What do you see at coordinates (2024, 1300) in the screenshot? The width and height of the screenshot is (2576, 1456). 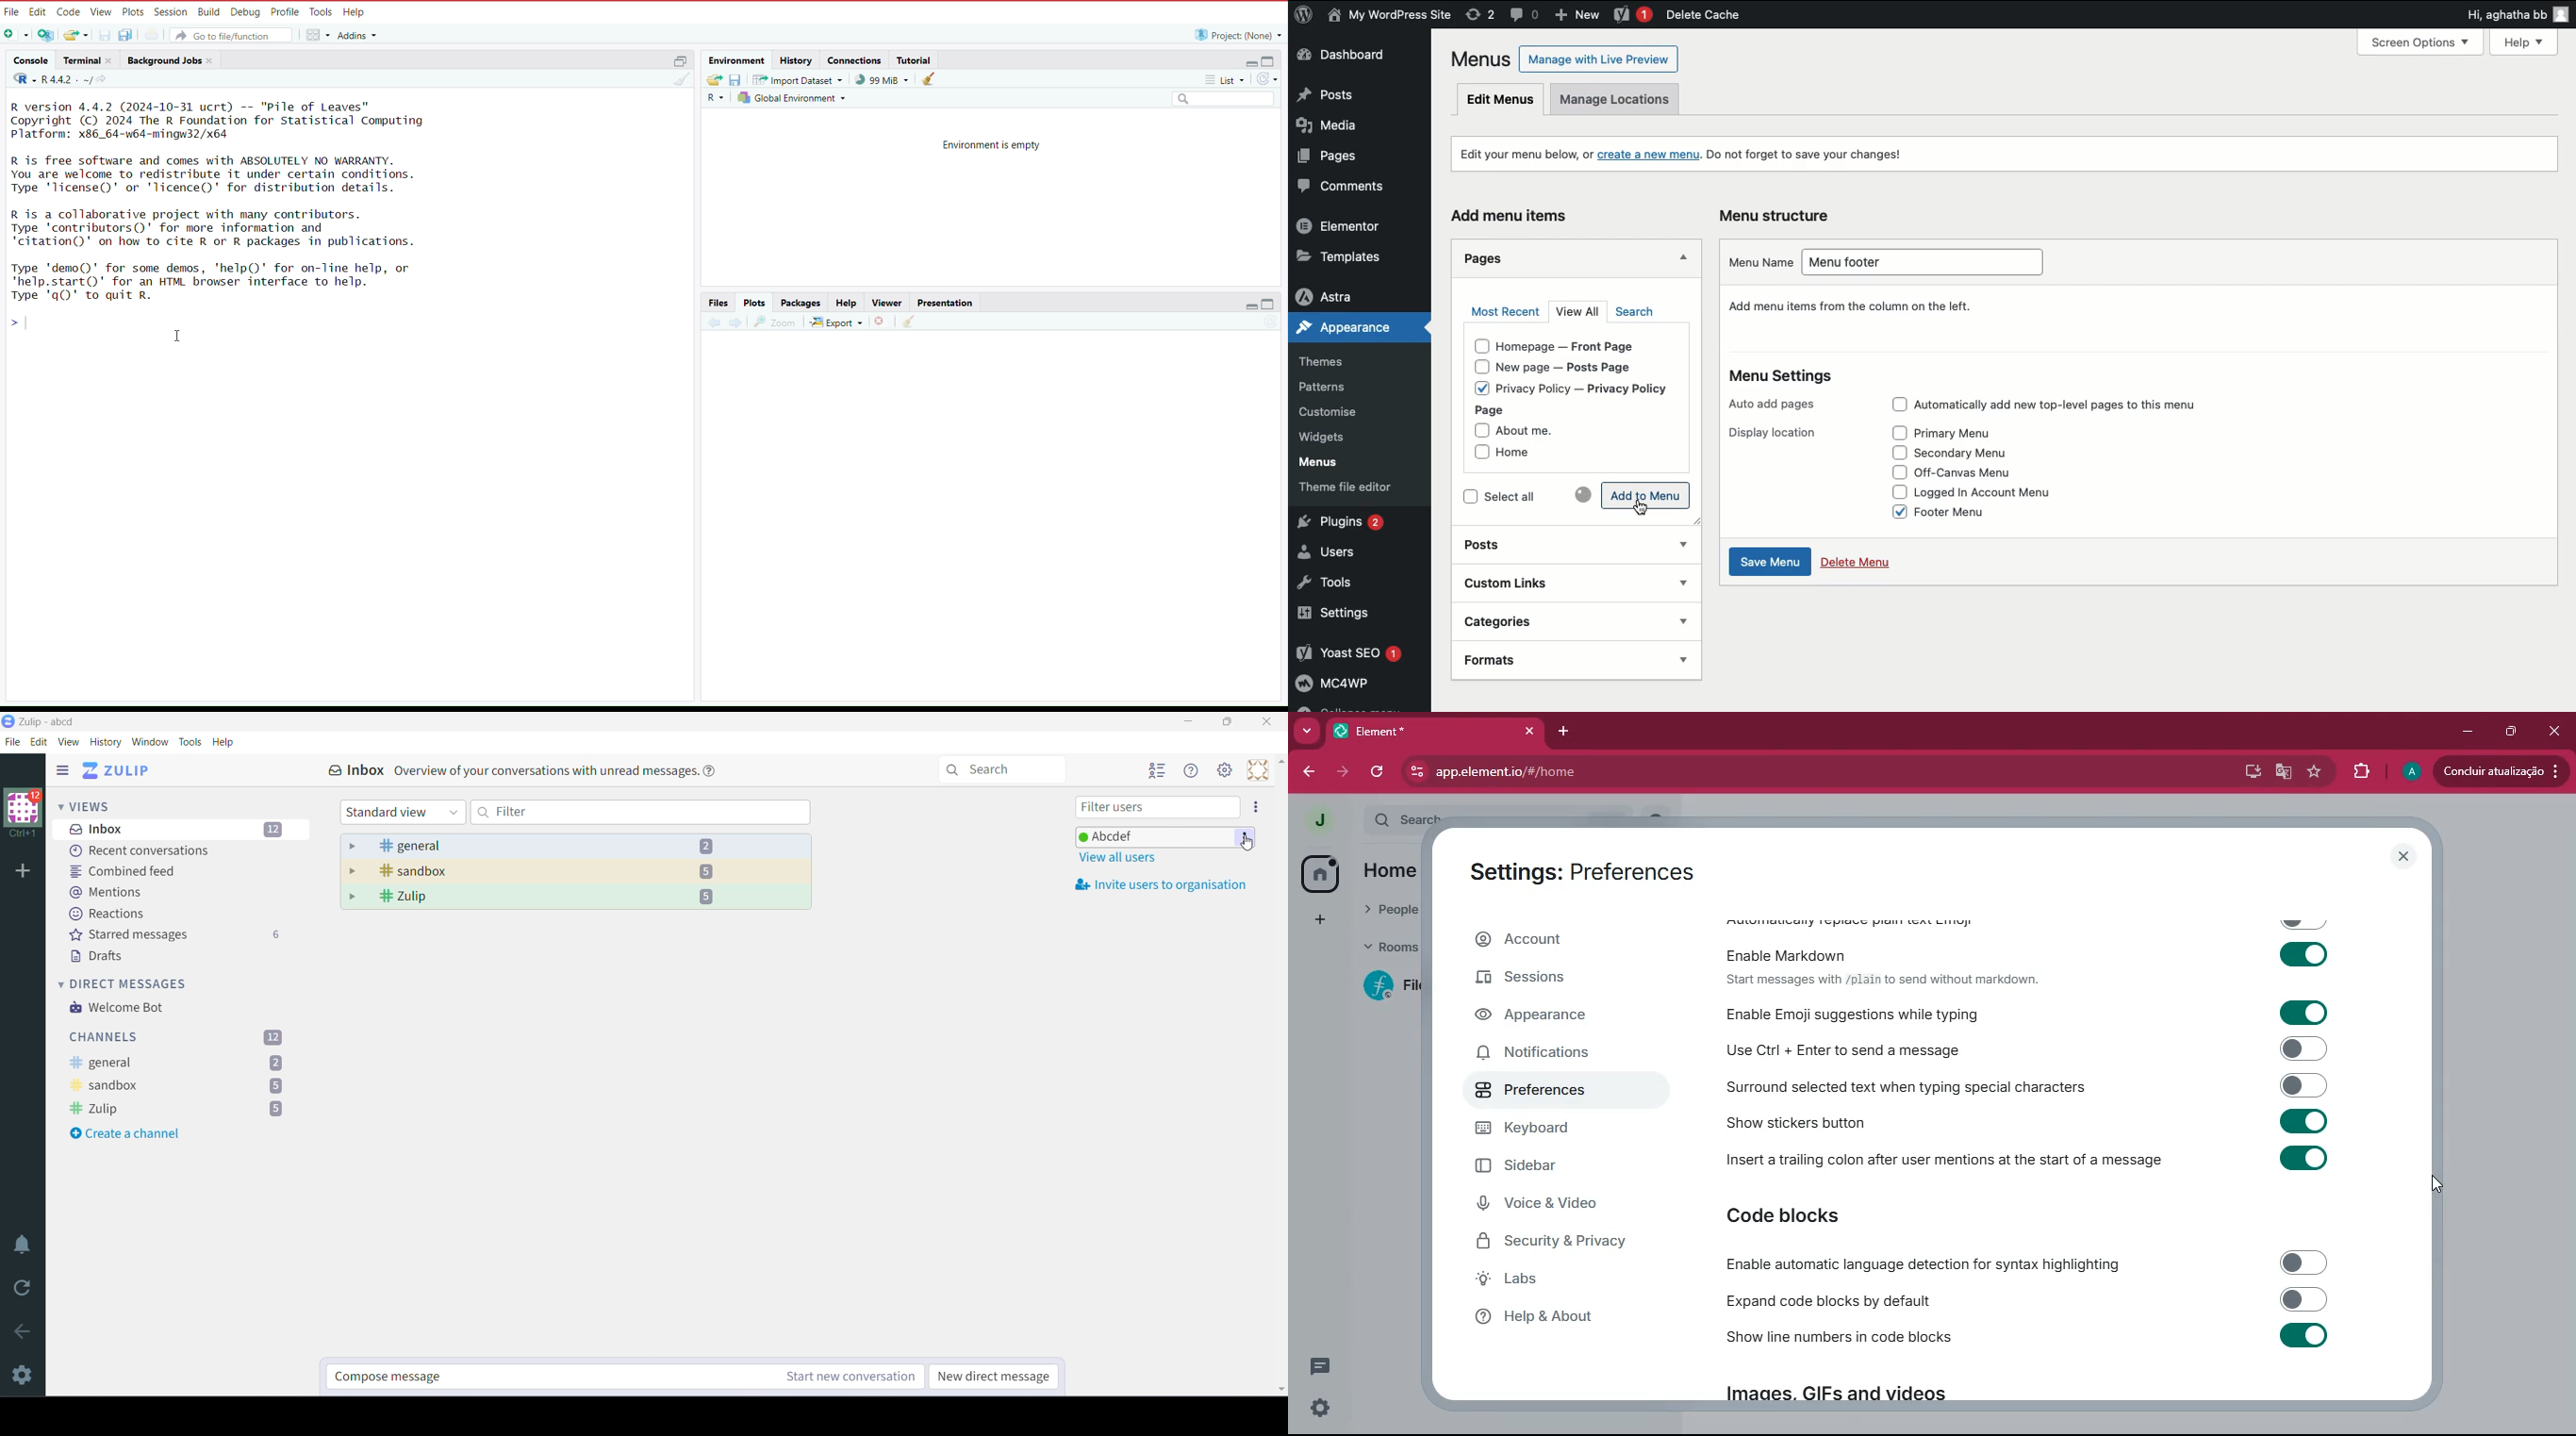 I see `Expand code blocks by default` at bounding box center [2024, 1300].